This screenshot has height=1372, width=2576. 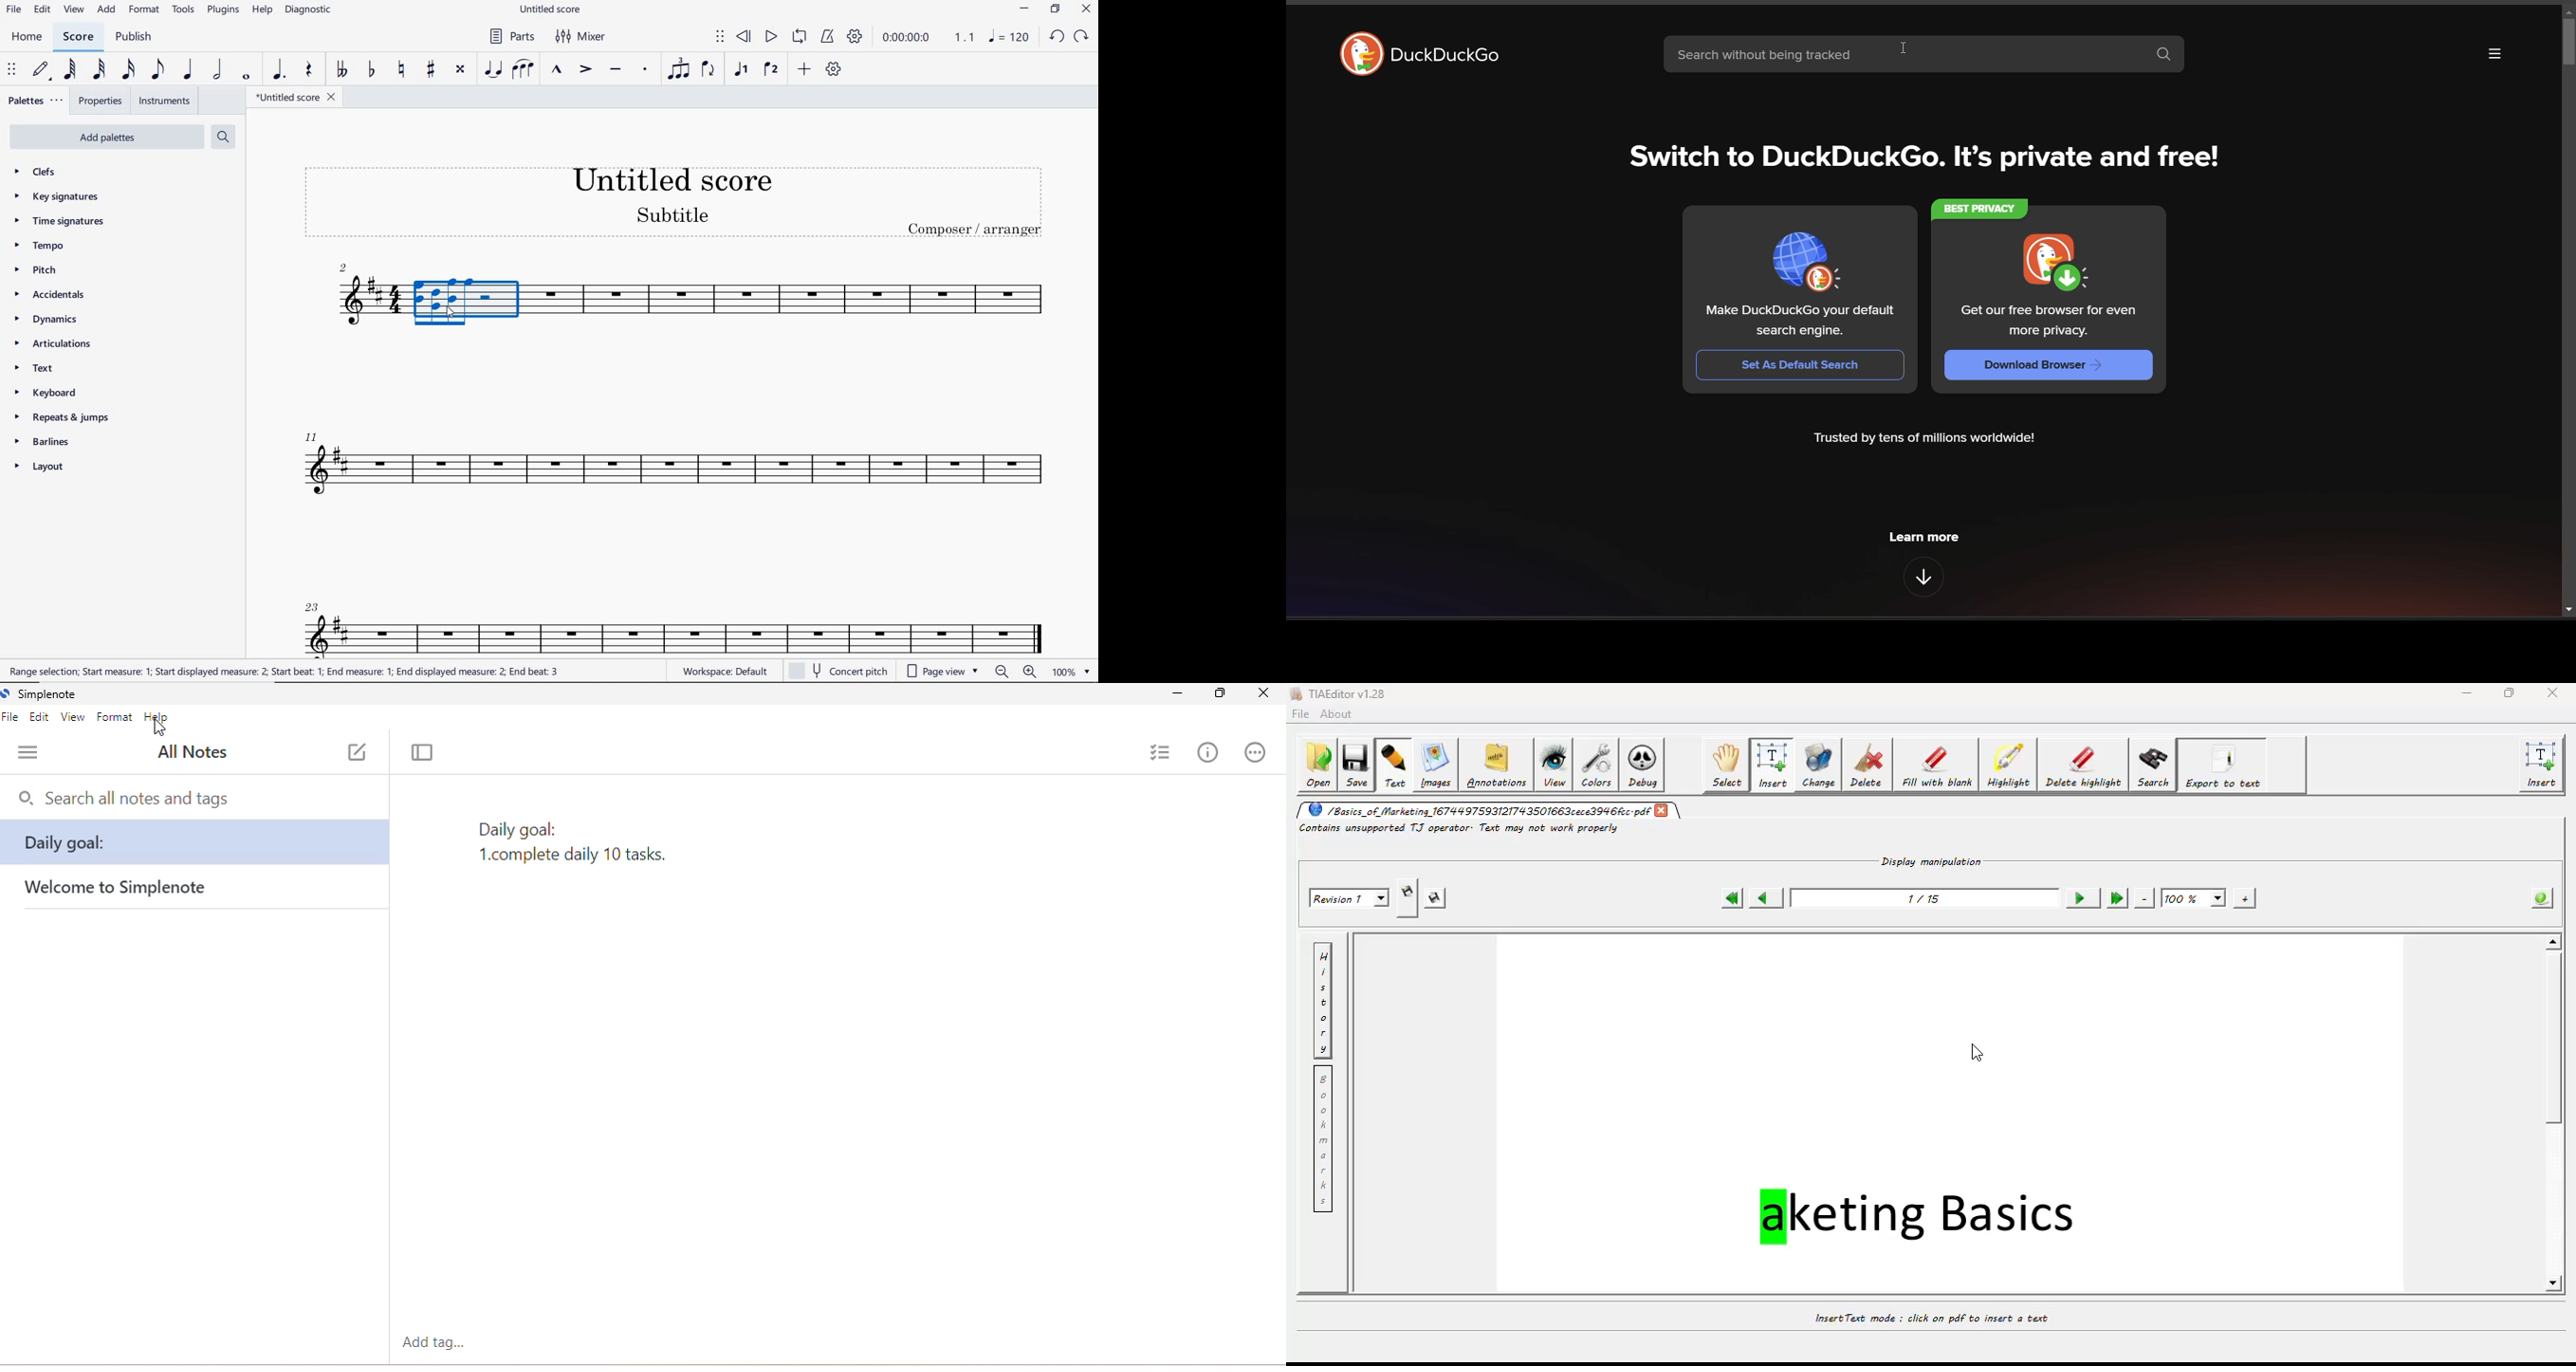 I want to click on close, so click(x=1265, y=694).